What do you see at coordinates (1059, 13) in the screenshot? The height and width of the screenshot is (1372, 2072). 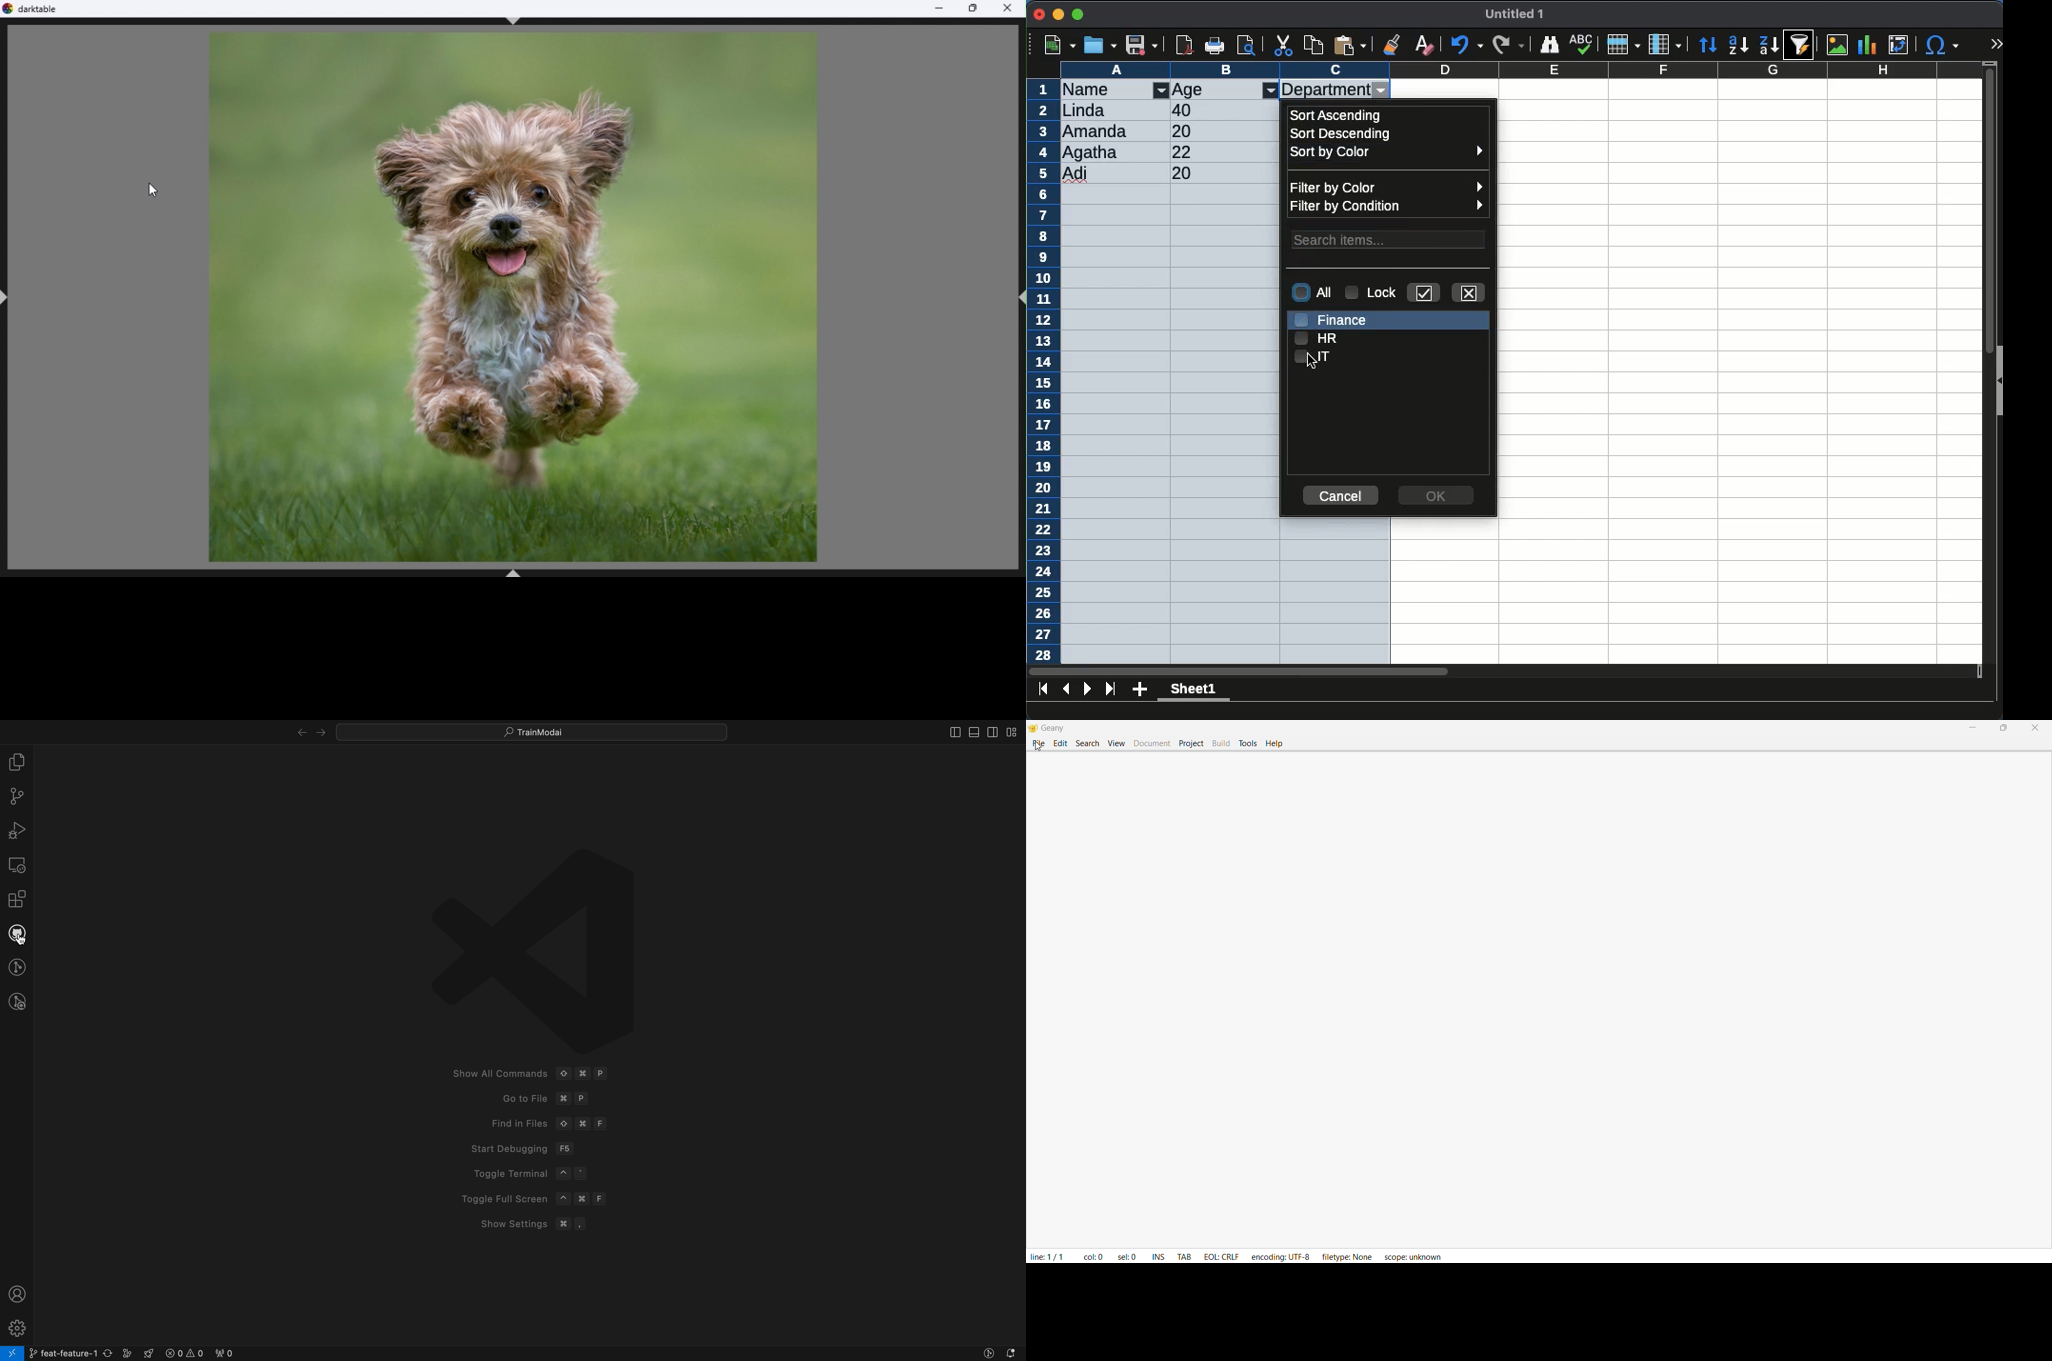 I see `minimize` at bounding box center [1059, 13].